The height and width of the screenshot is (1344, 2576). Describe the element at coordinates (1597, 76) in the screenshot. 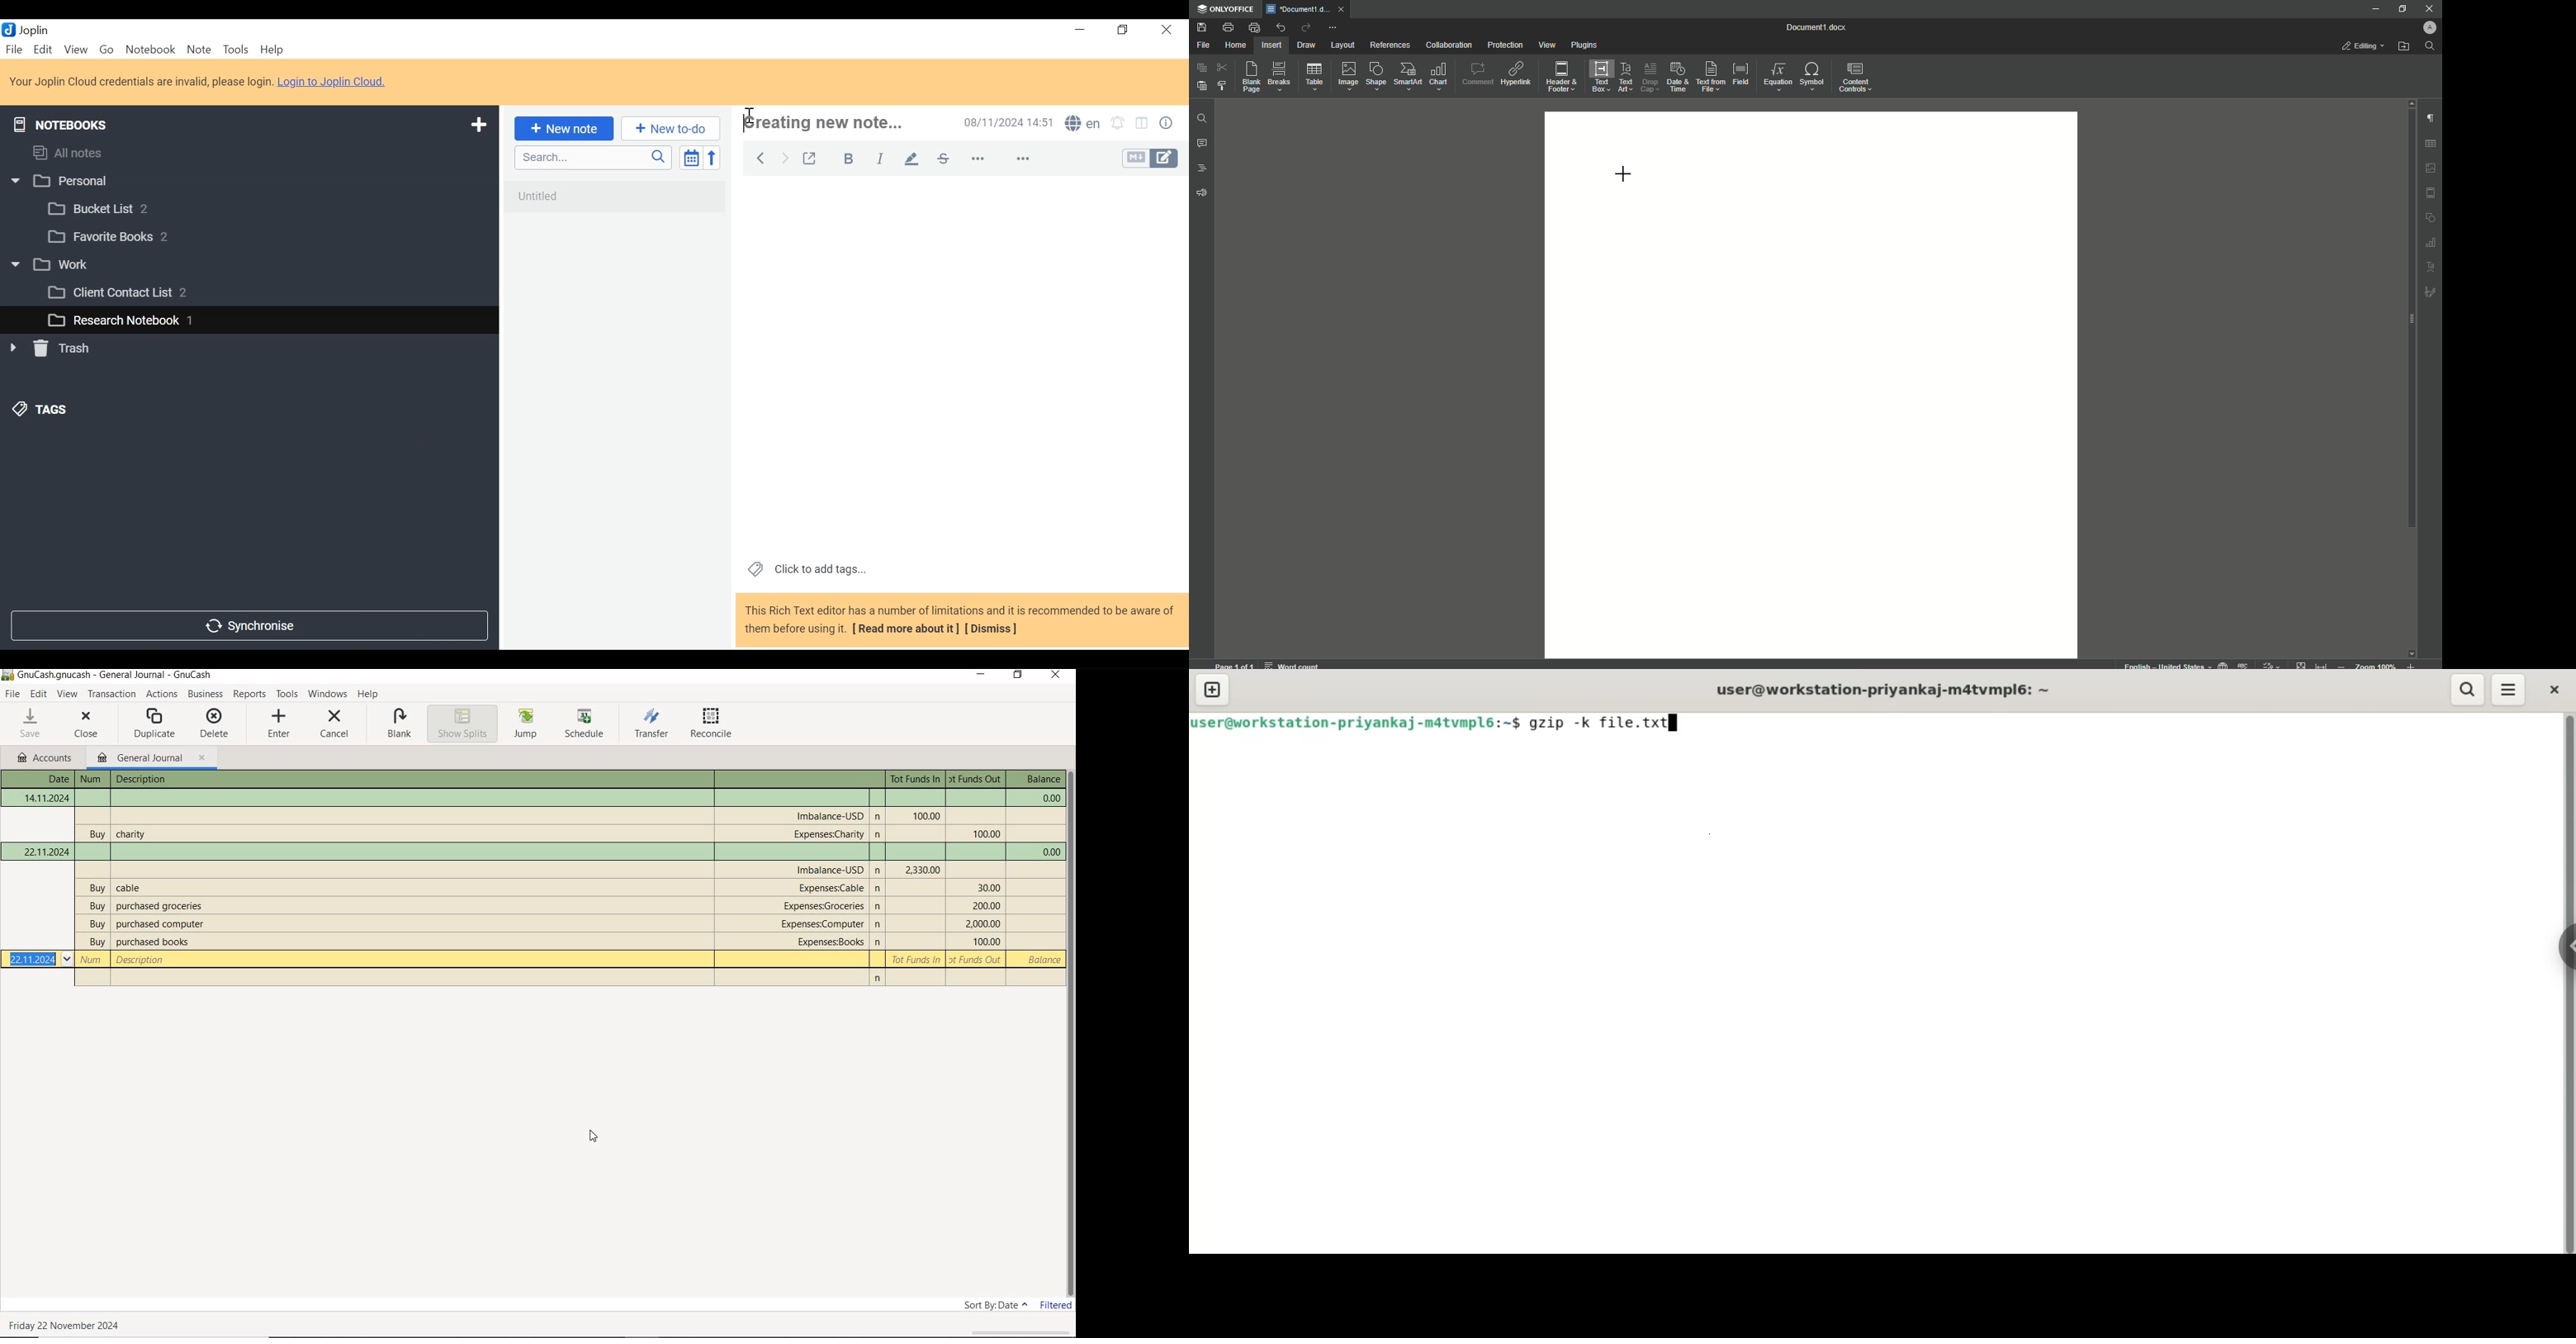

I see `Text Box` at that location.